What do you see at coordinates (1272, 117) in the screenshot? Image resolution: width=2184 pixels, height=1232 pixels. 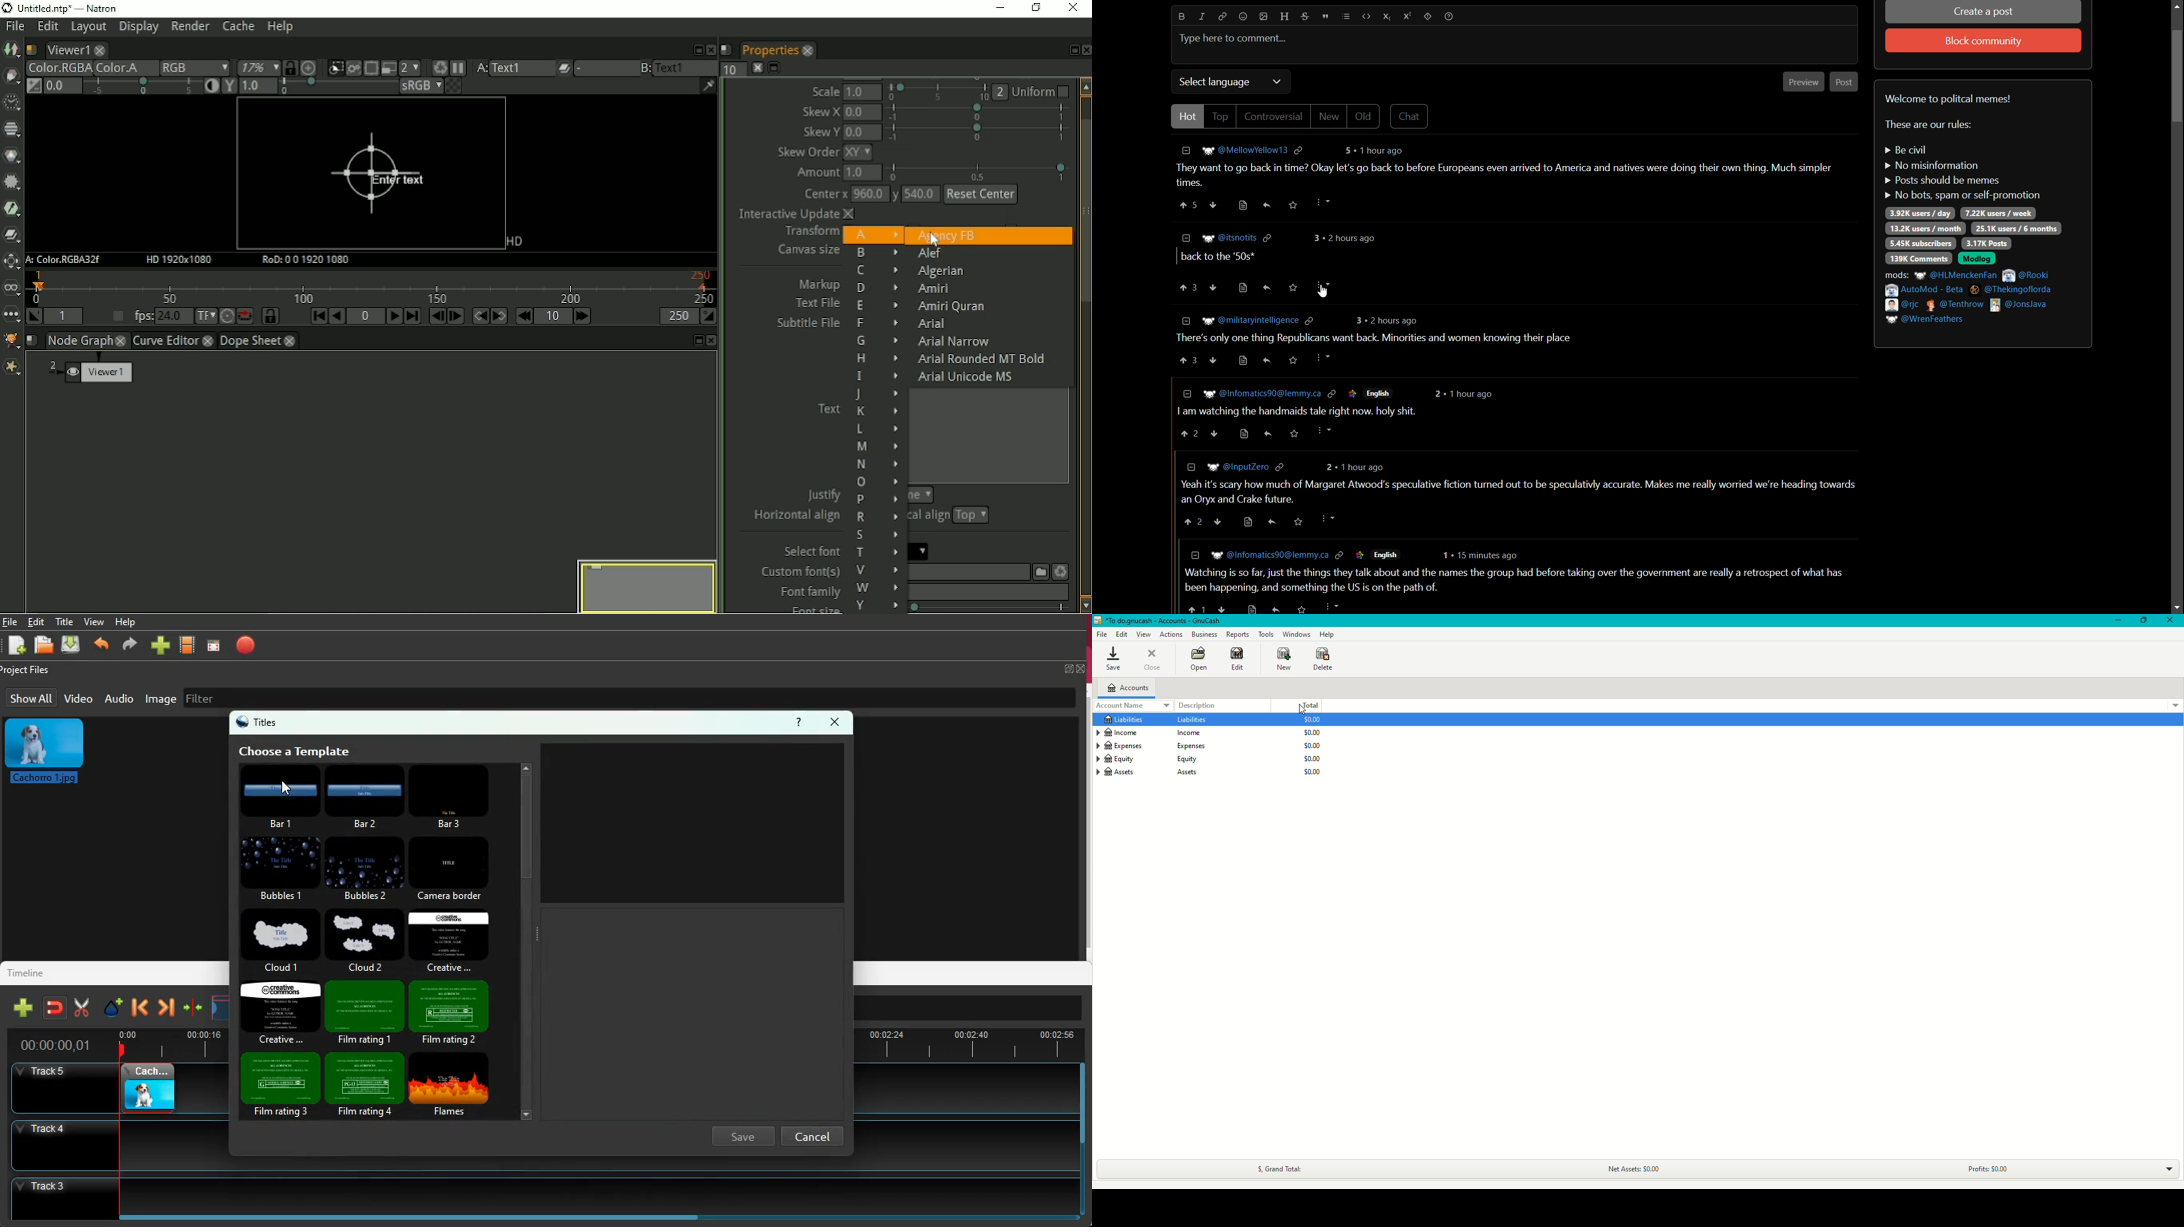 I see `controversial` at bounding box center [1272, 117].